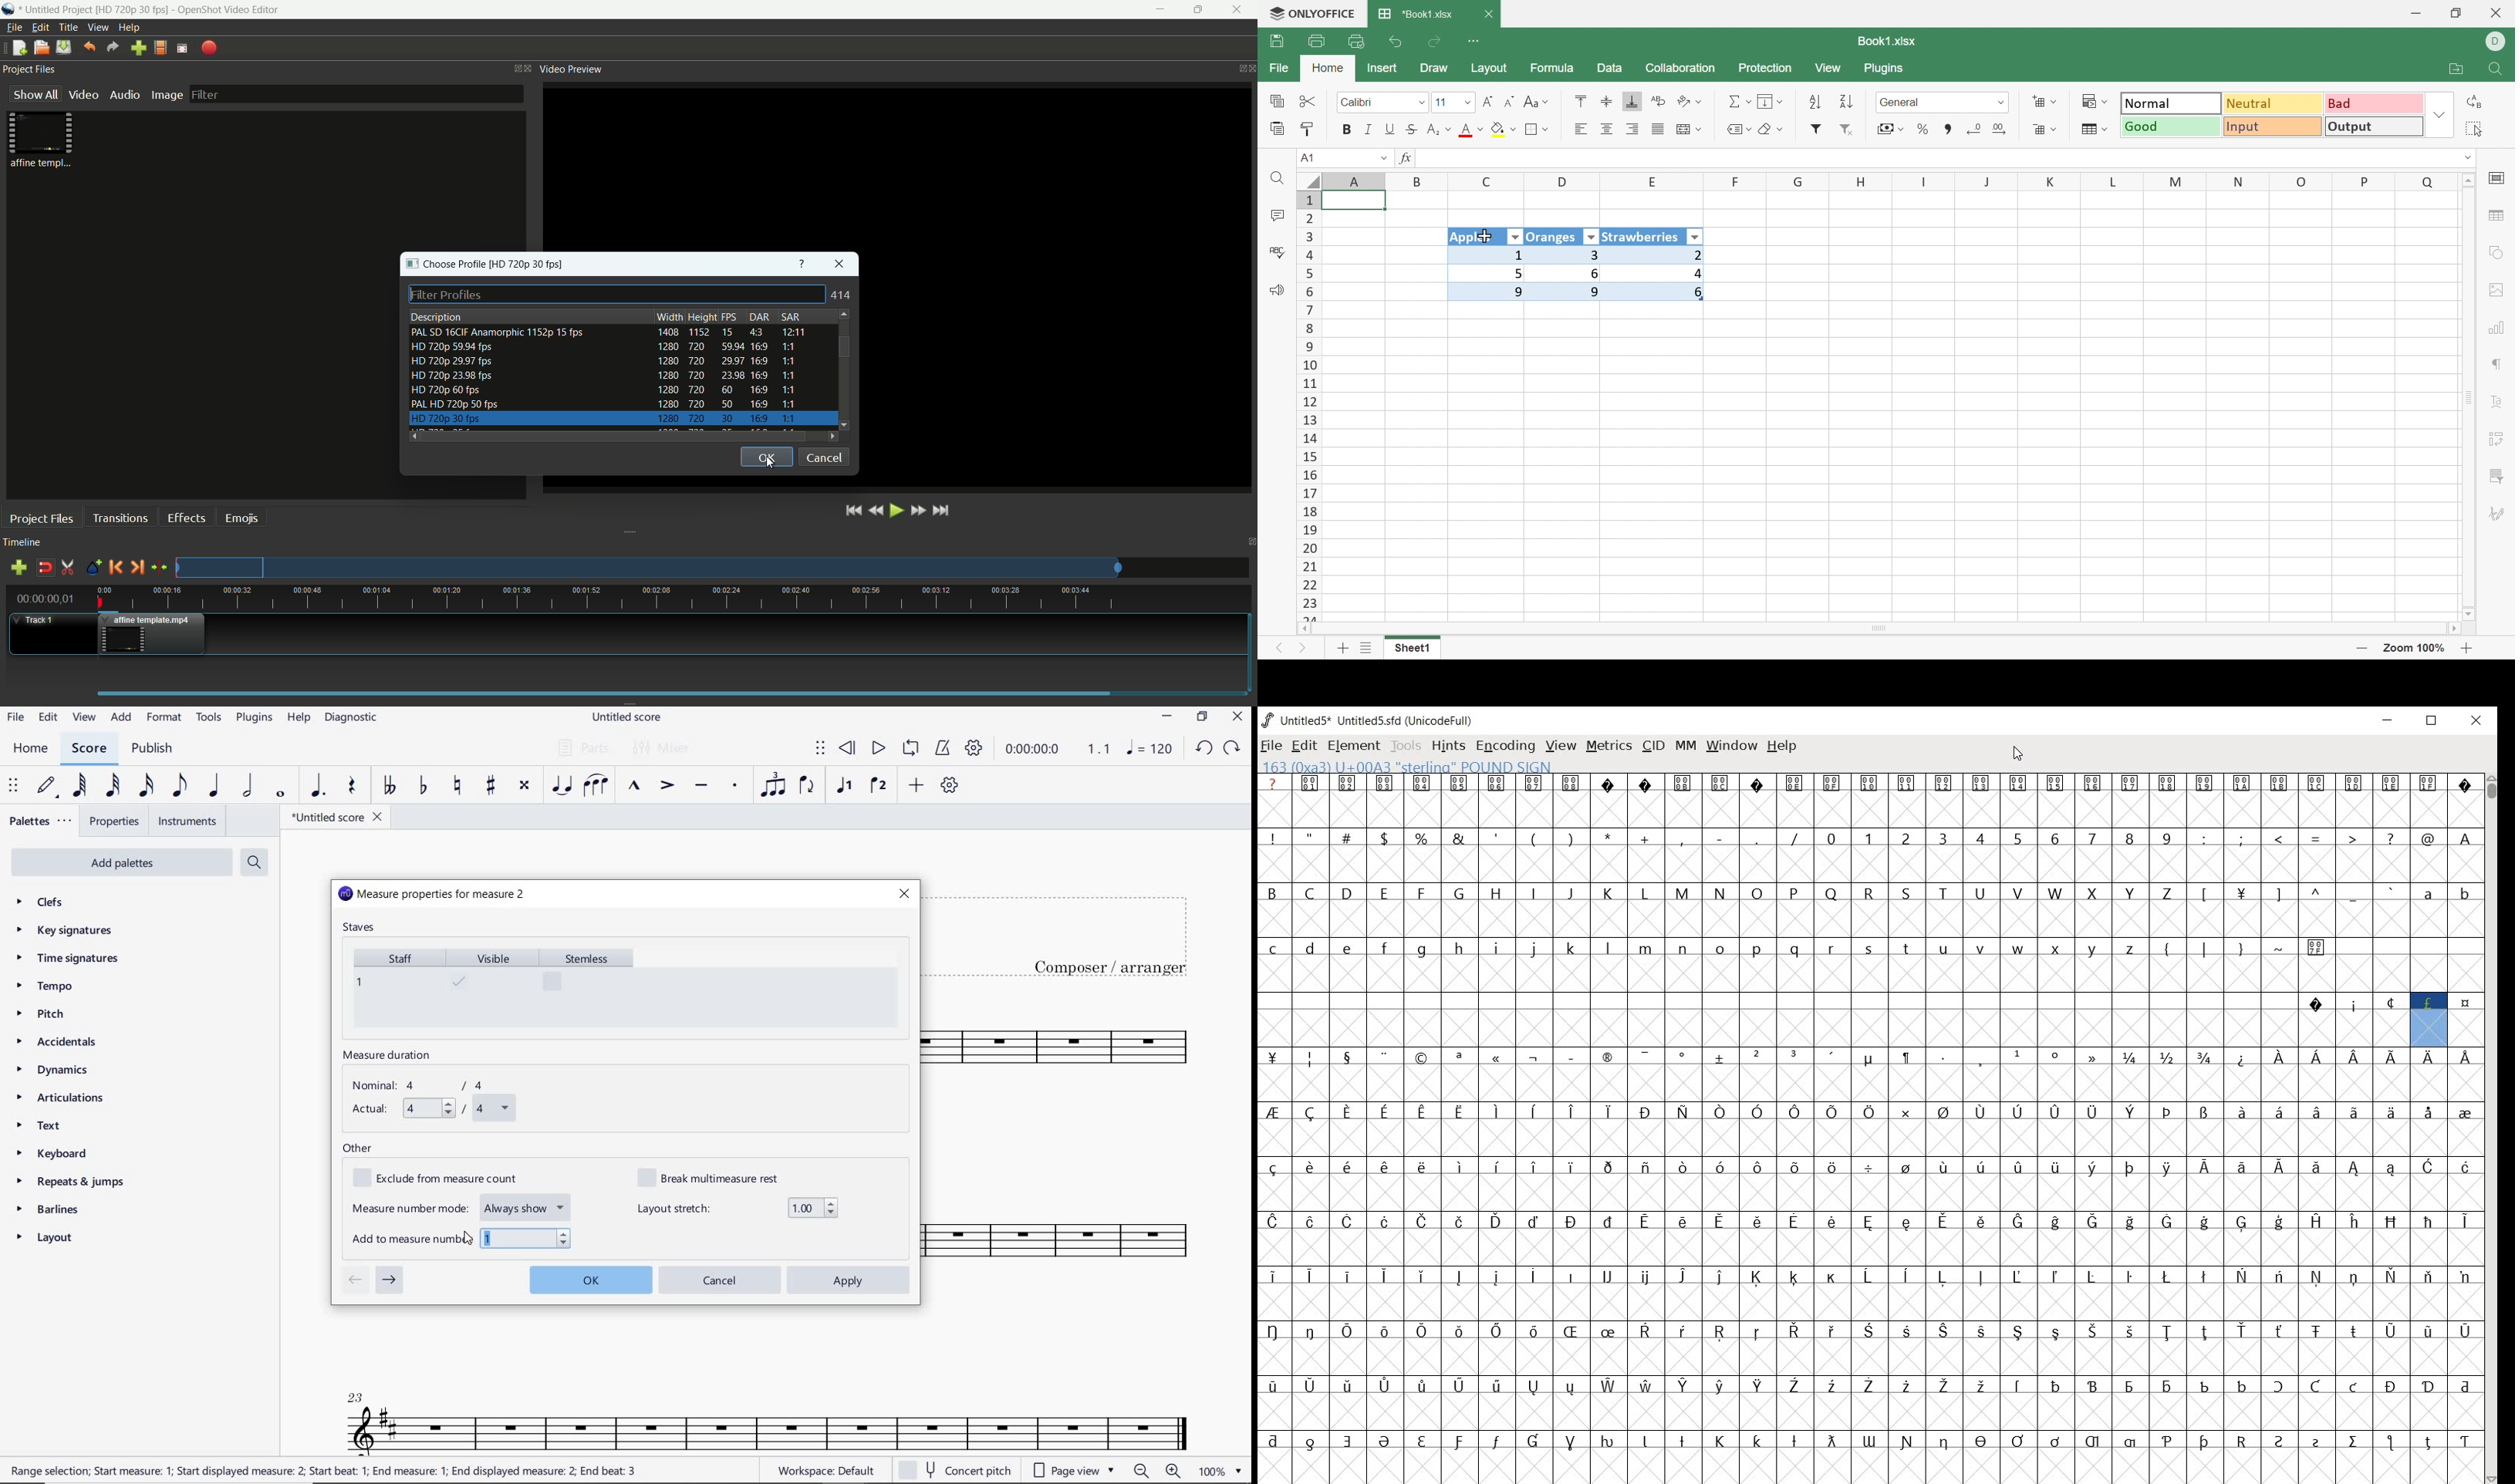  I want to click on Output, so click(2375, 128).